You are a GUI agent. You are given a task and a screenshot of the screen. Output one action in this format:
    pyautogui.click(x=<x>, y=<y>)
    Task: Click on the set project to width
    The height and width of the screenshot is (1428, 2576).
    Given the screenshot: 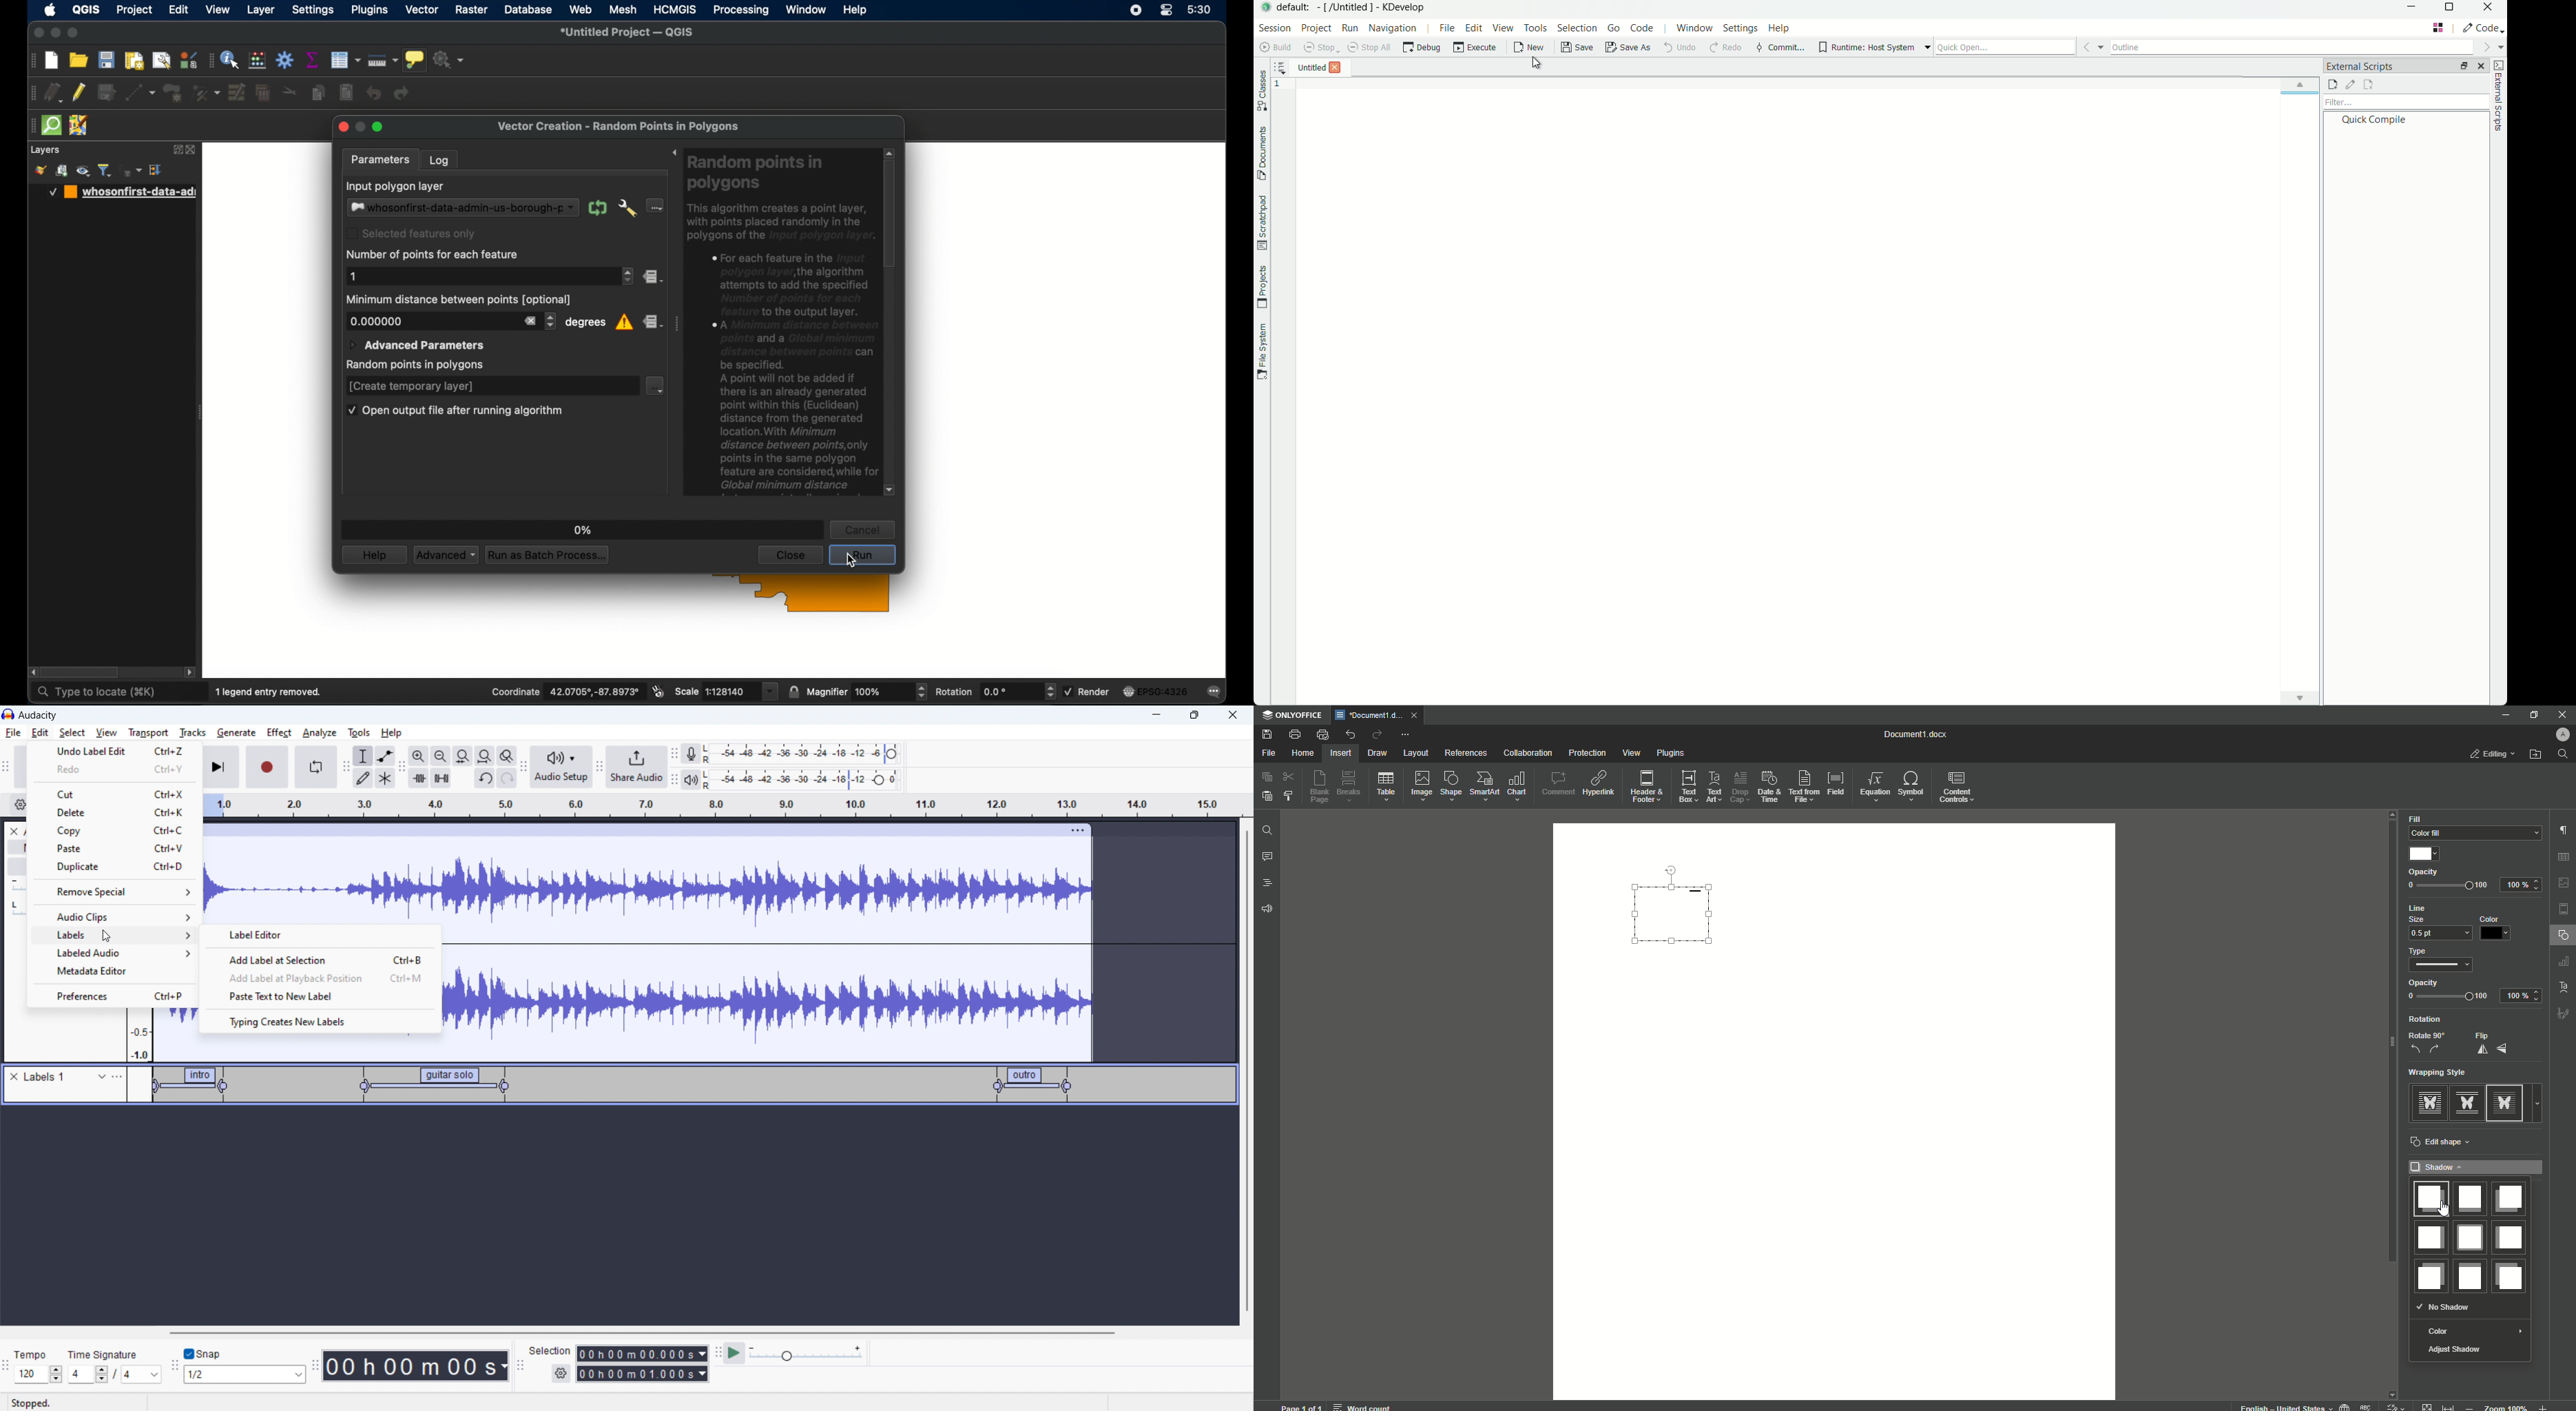 What is the action you would take?
    pyautogui.click(x=485, y=756)
    